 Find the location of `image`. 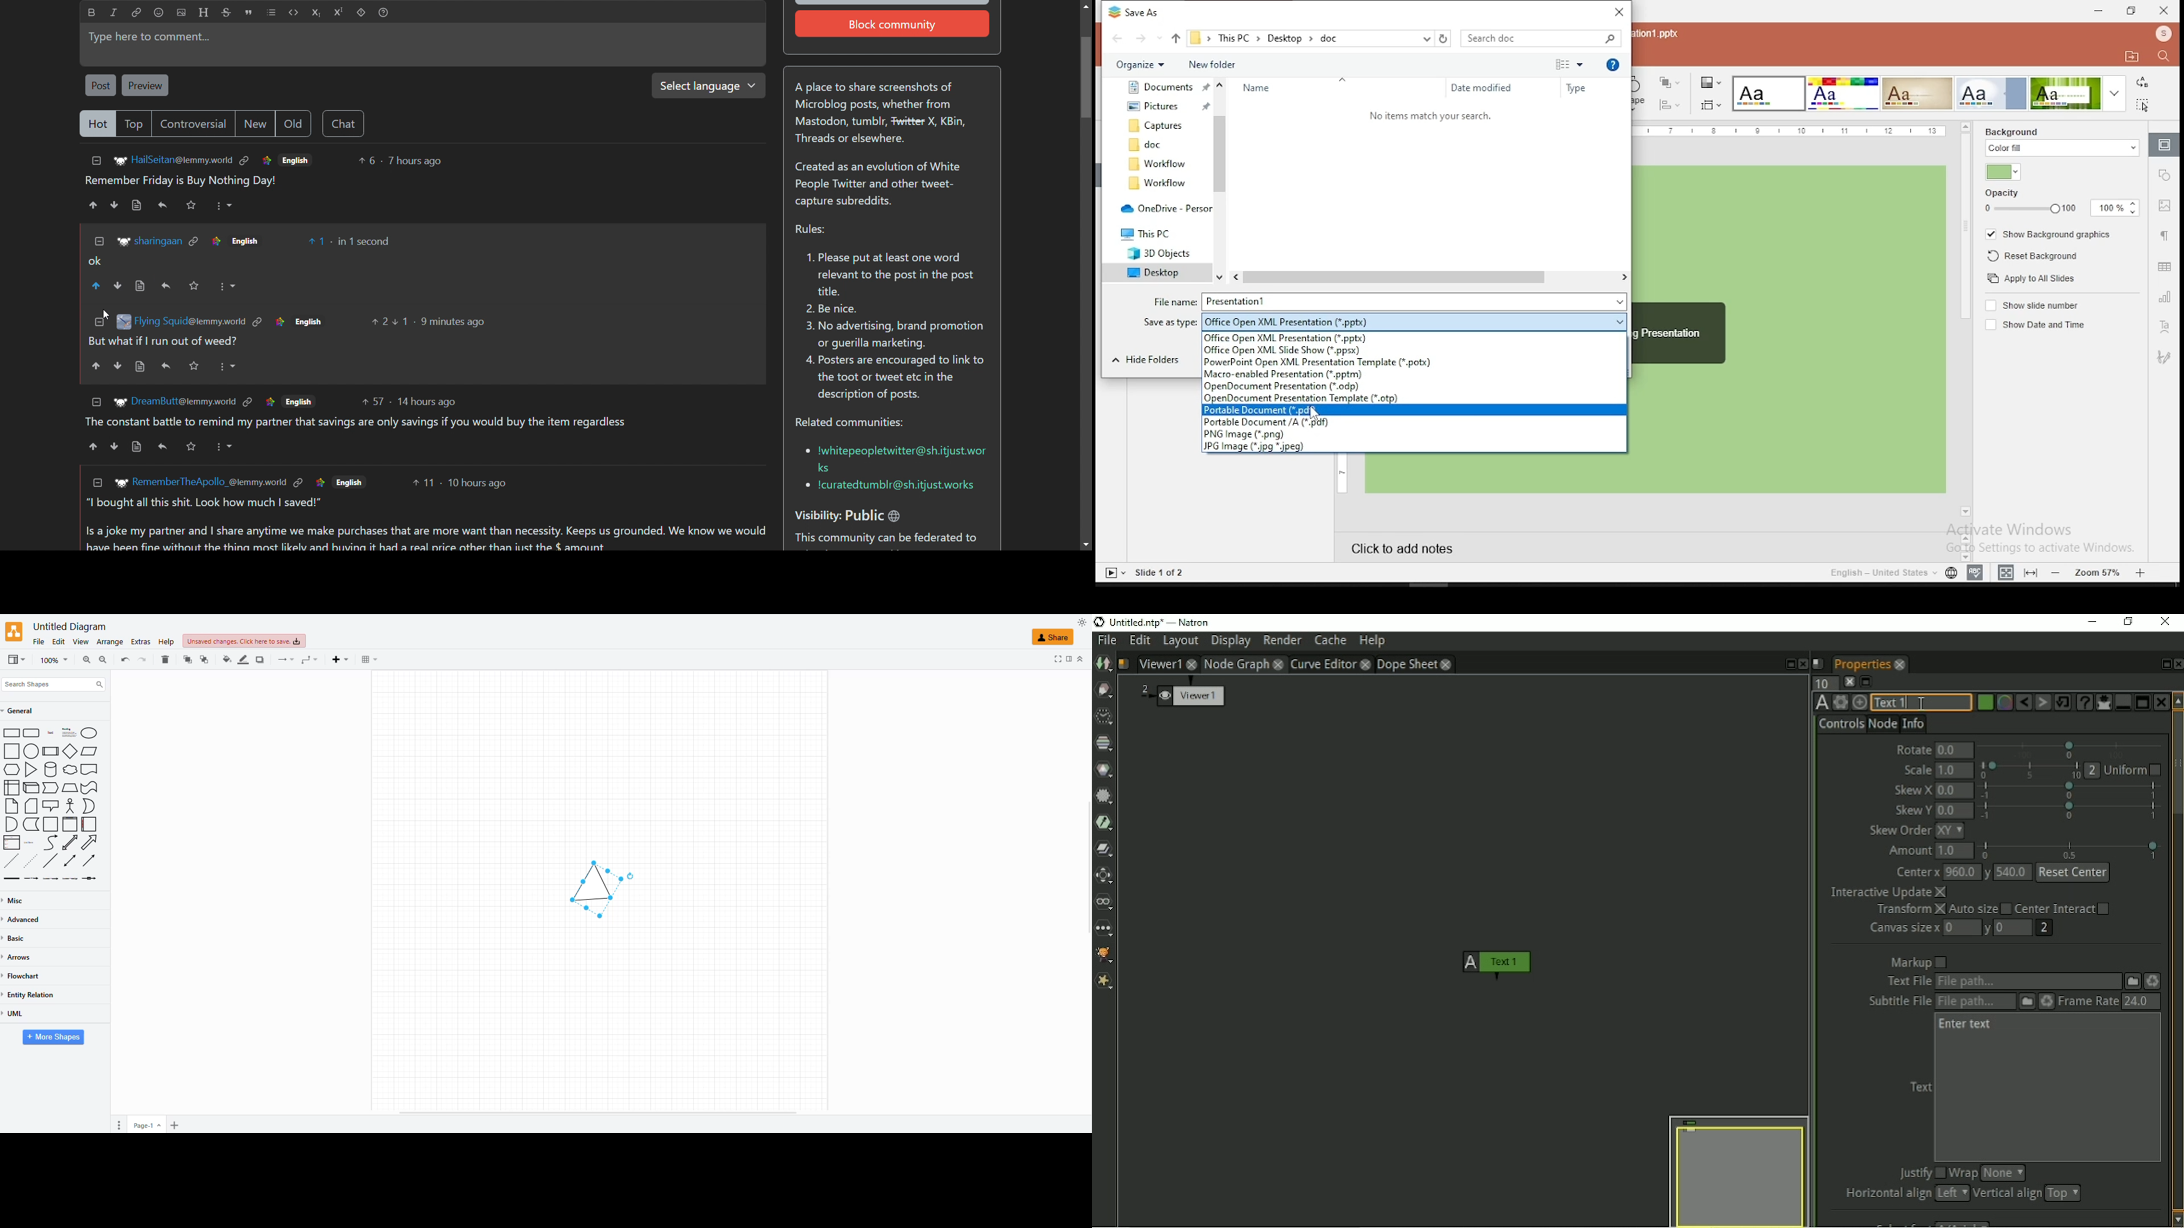

image is located at coordinates (117, 402).